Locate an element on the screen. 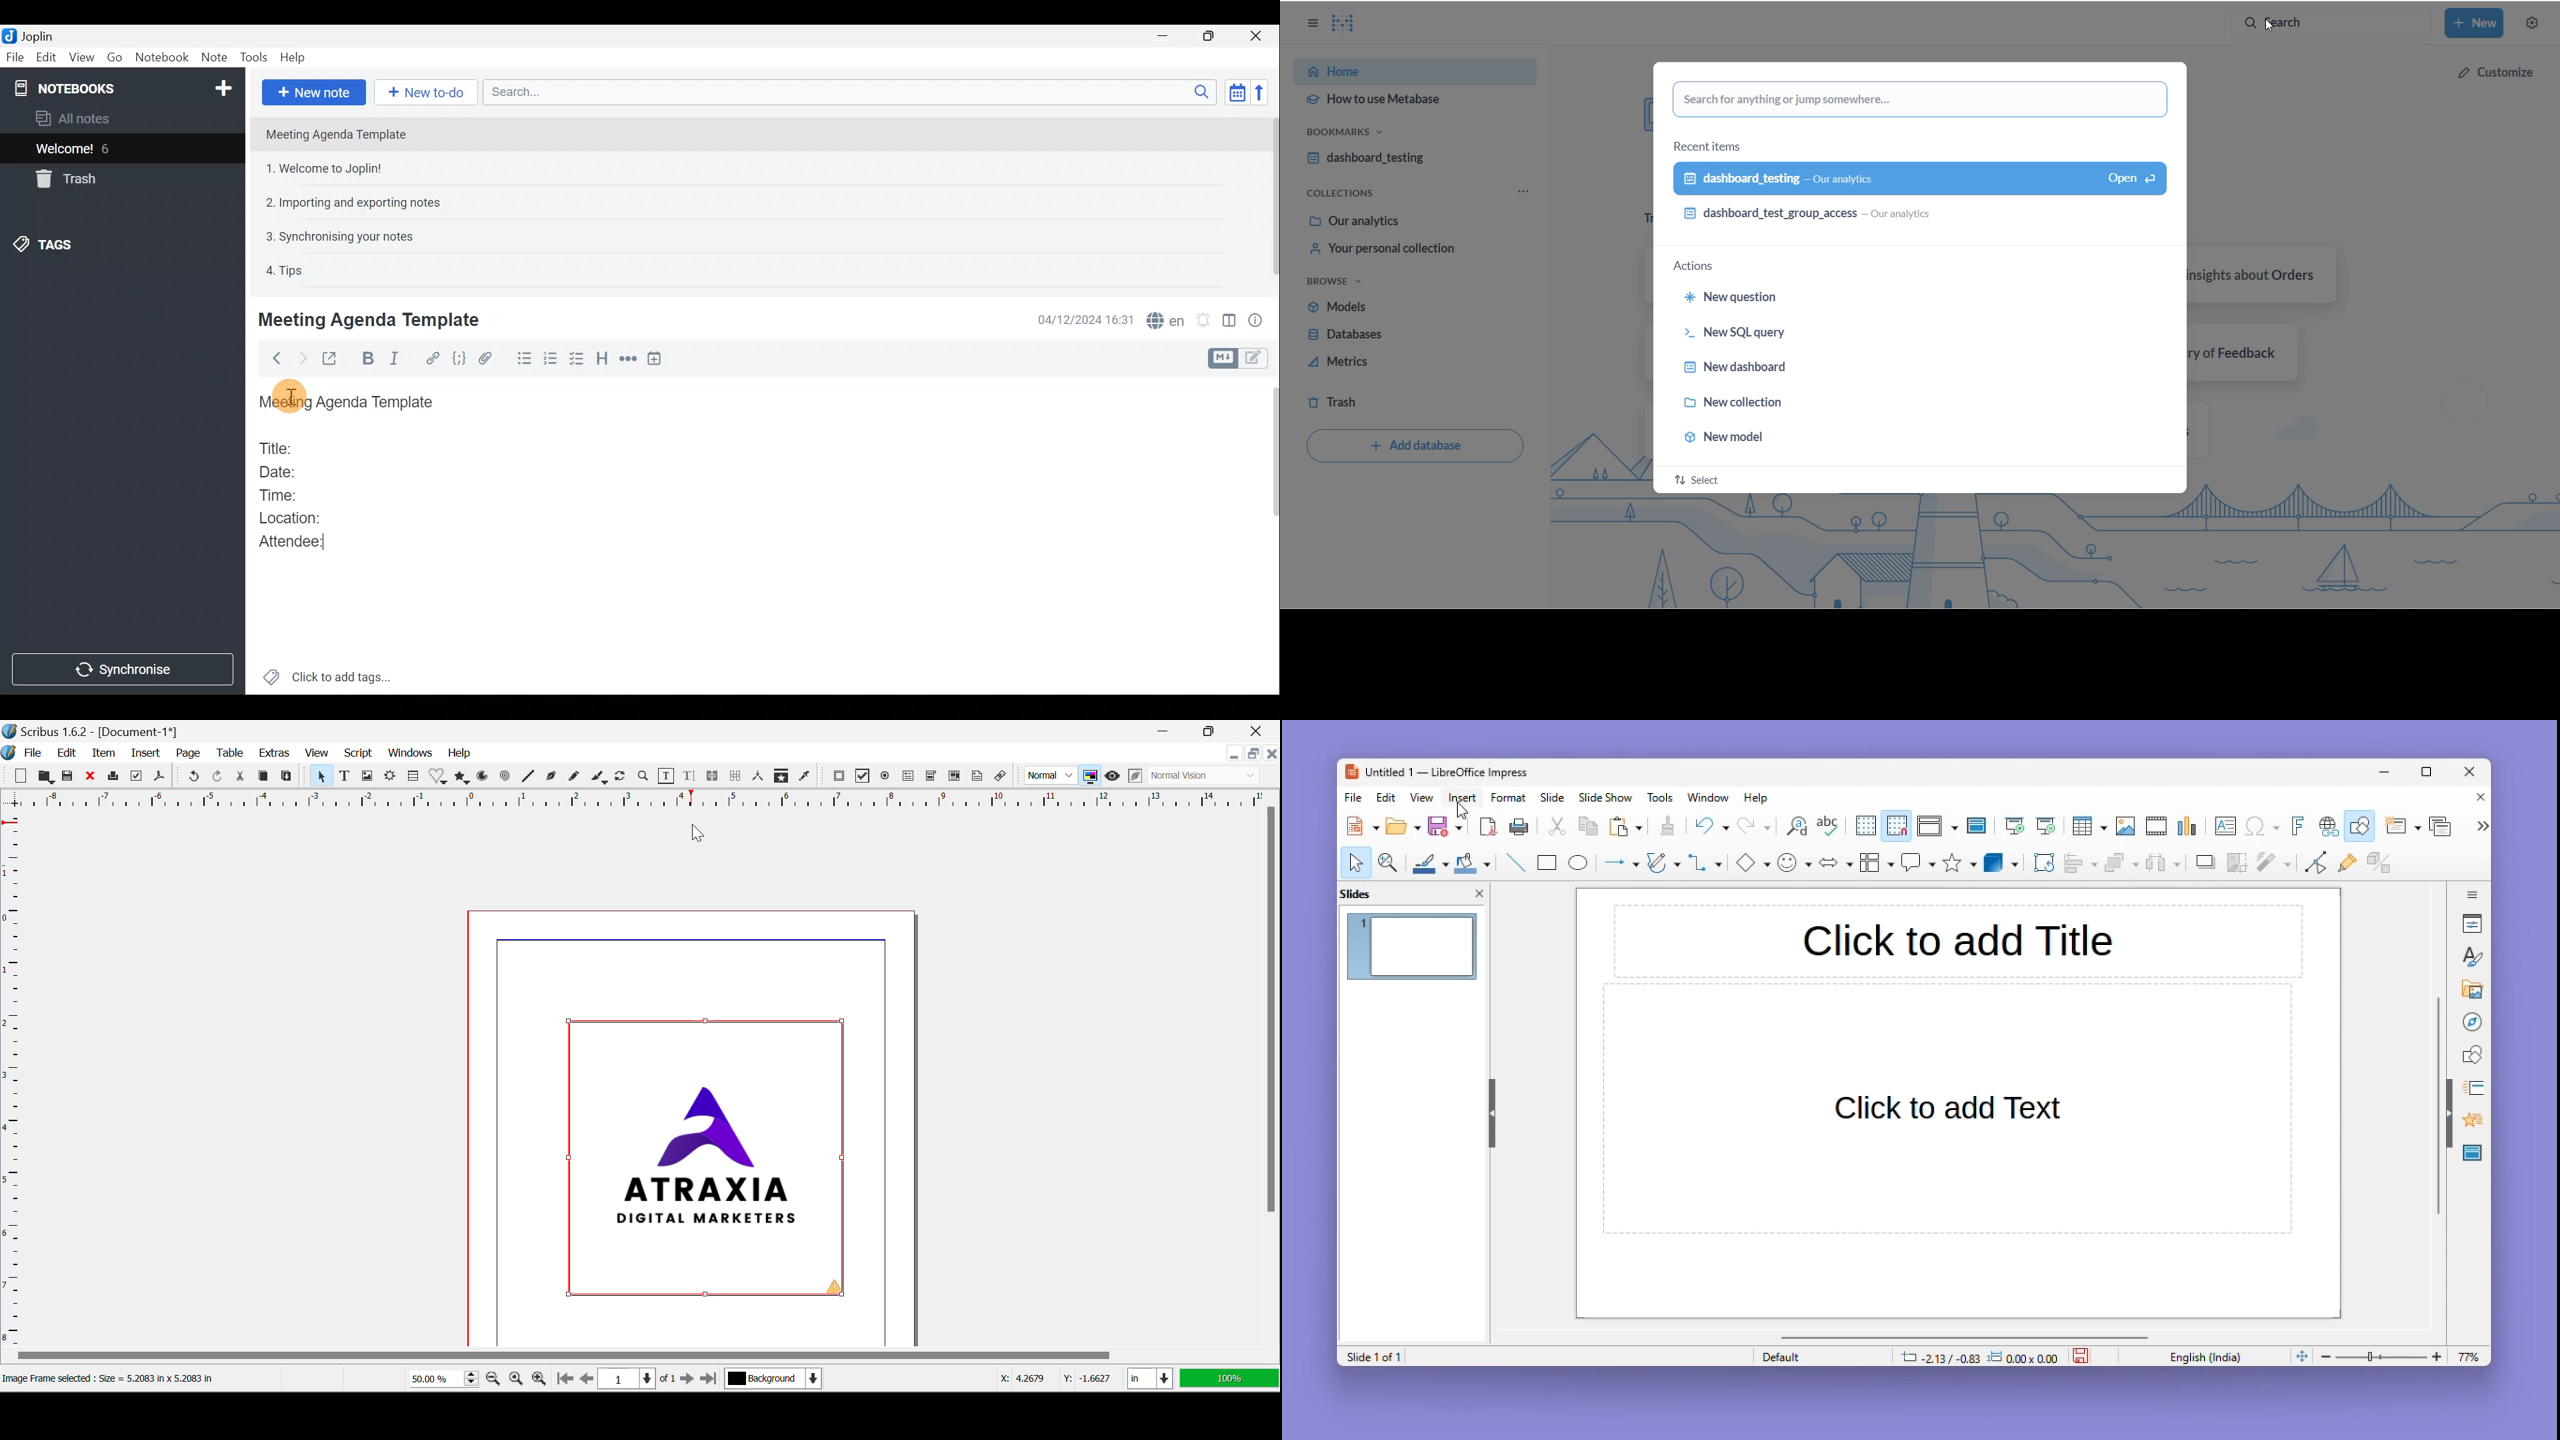  shapes is located at coordinates (2472, 1053).